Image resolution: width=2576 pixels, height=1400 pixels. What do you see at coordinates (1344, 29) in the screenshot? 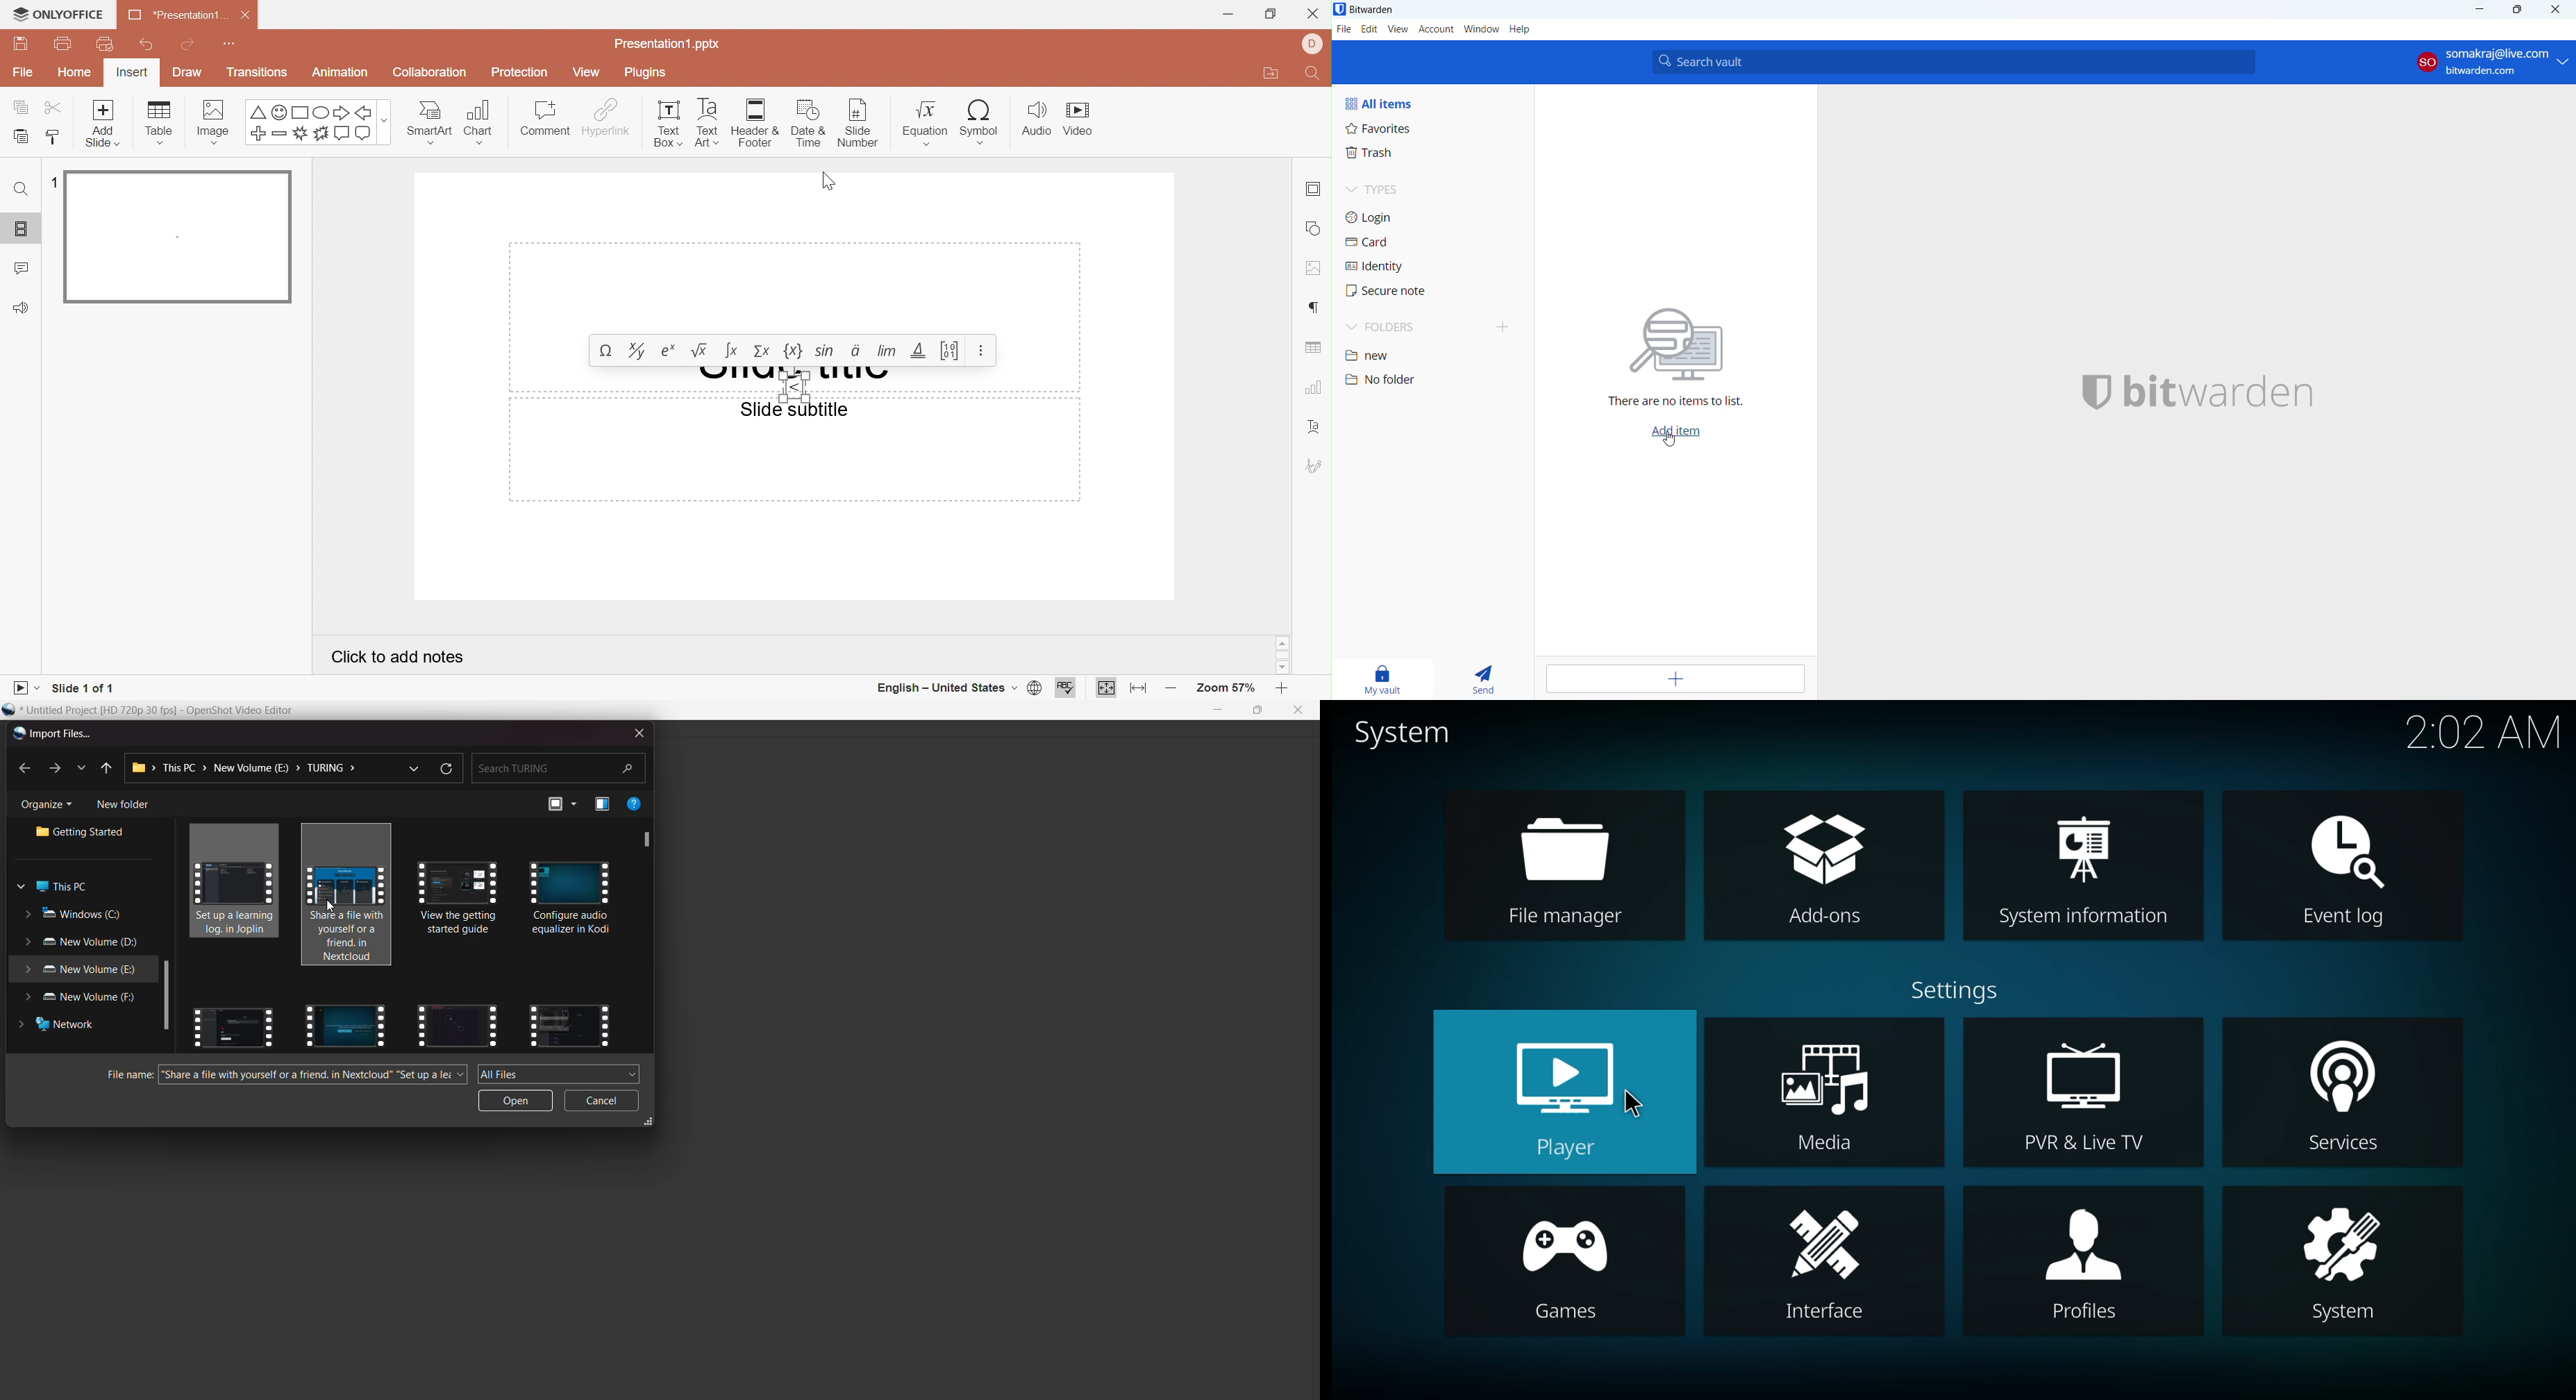
I see `file` at bounding box center [1344, 29].